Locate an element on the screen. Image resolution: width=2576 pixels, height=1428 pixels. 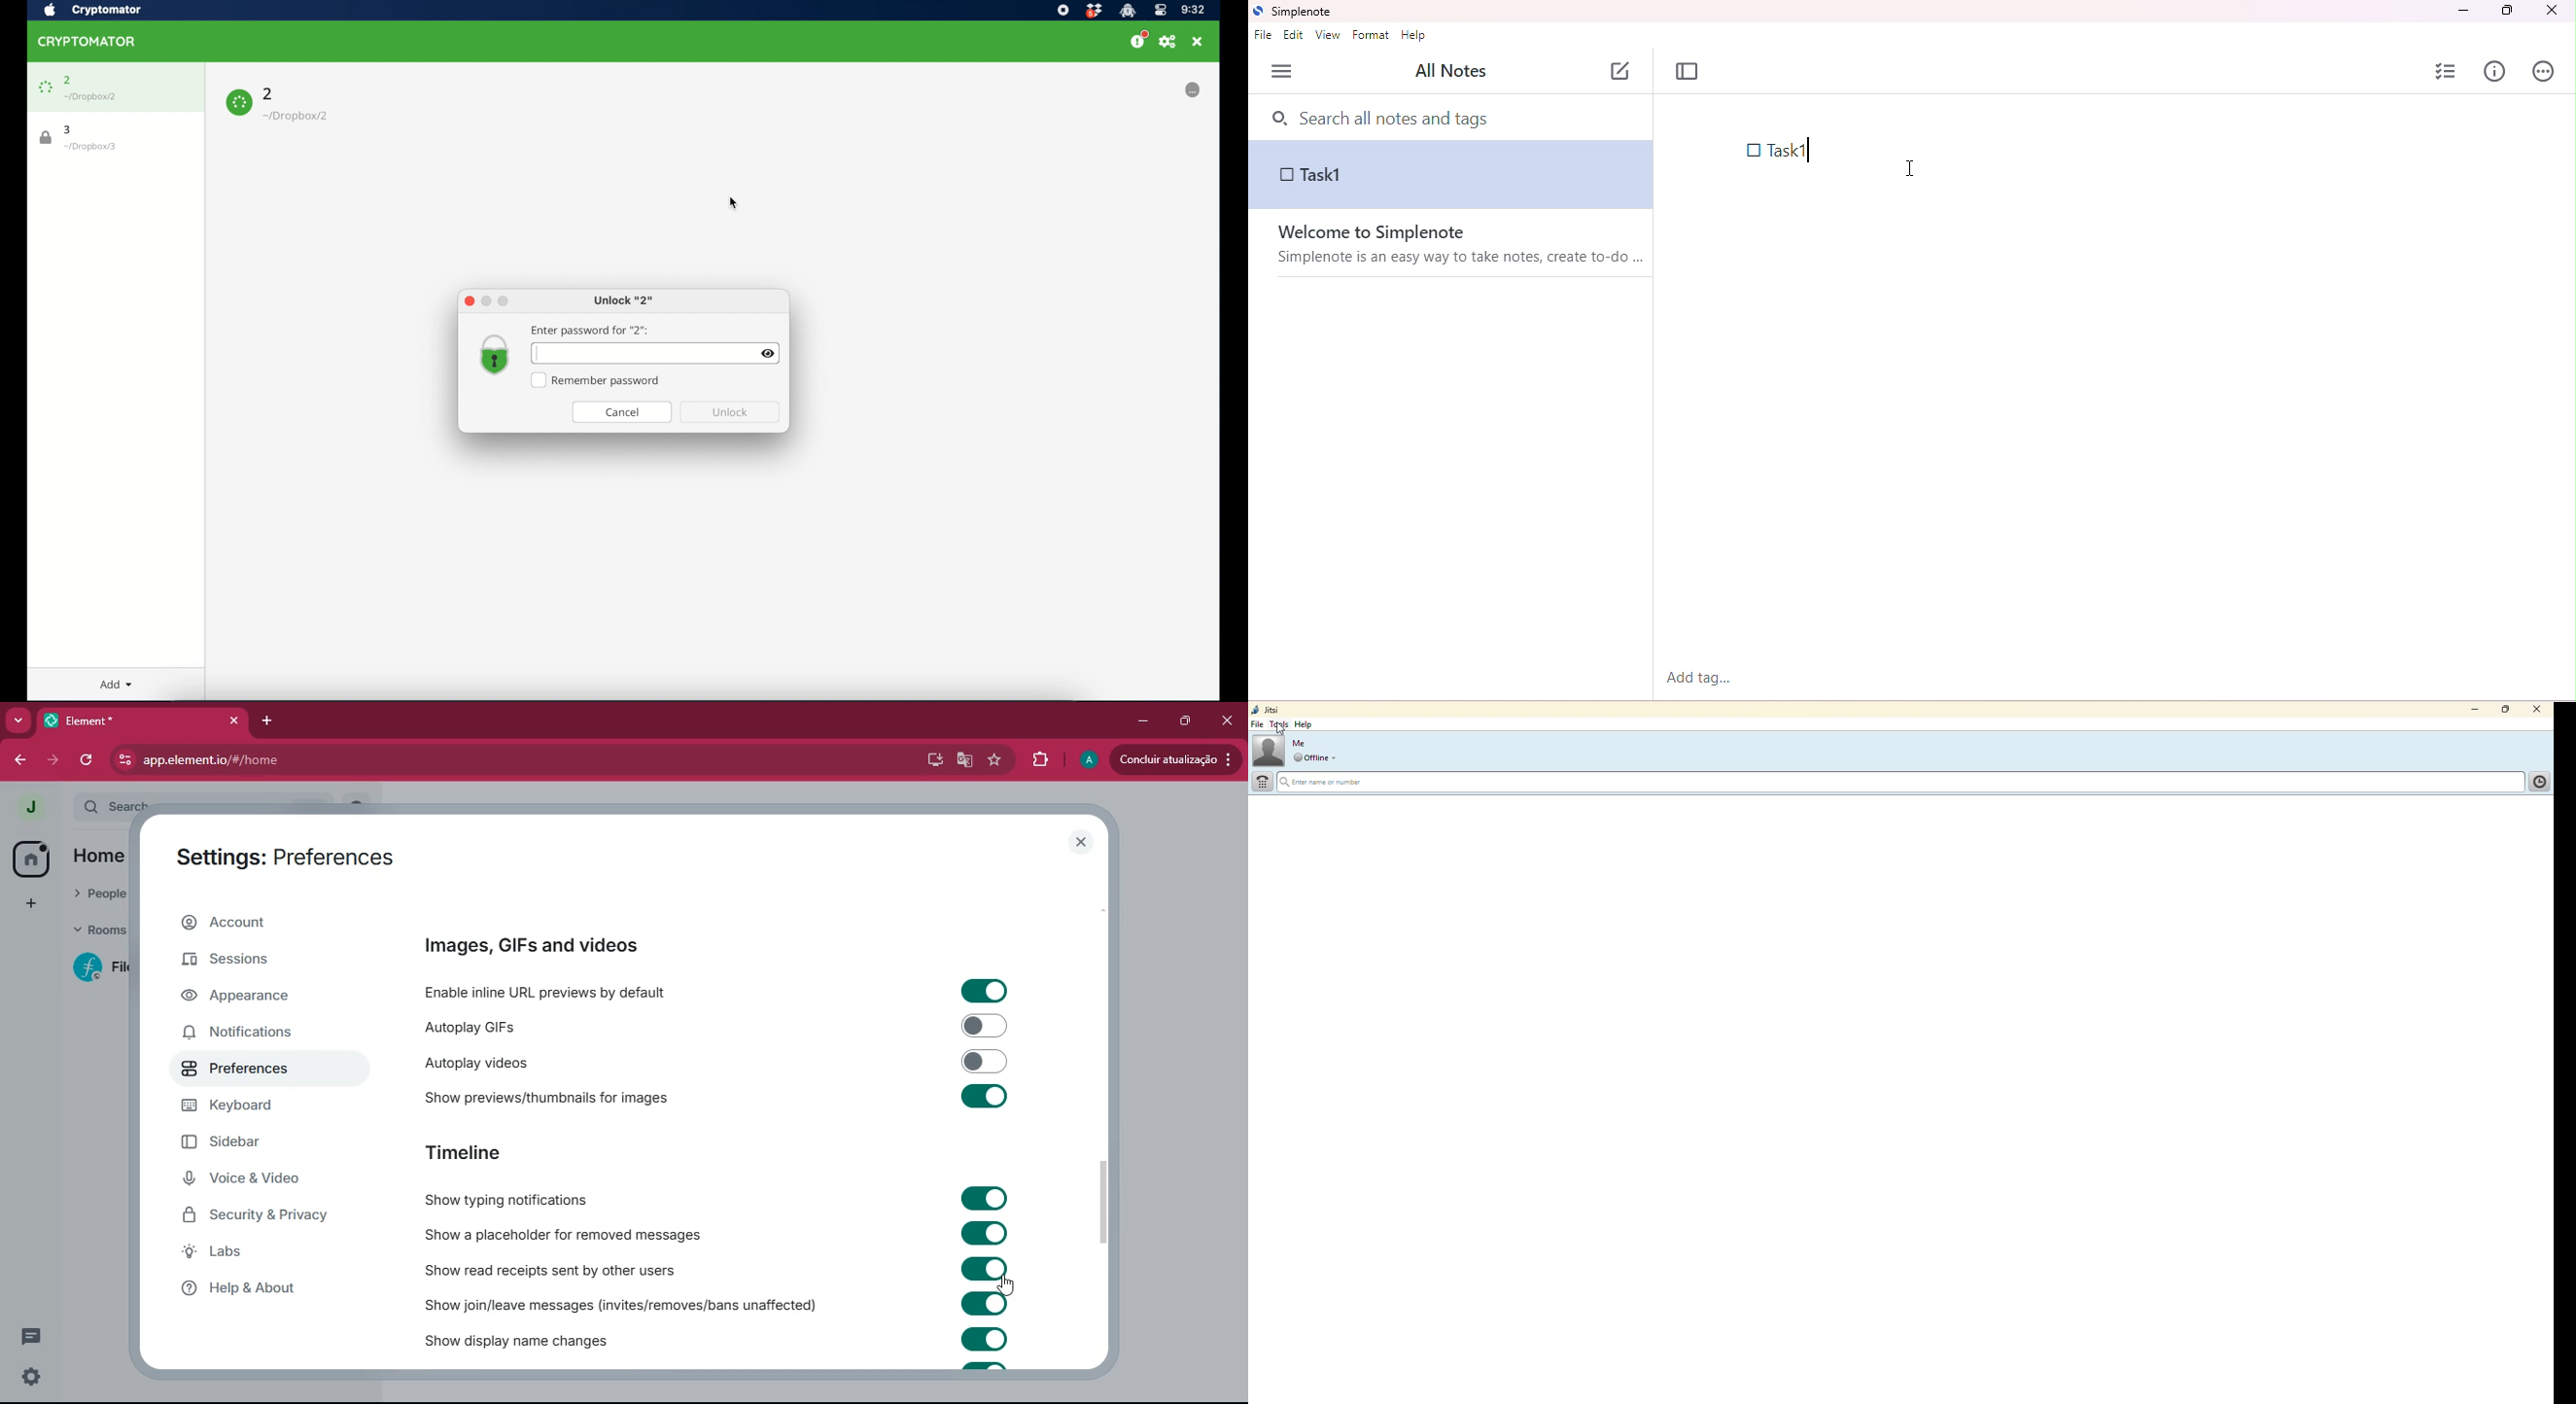
welcome to simplenote is located at coordinates (1374, 232).